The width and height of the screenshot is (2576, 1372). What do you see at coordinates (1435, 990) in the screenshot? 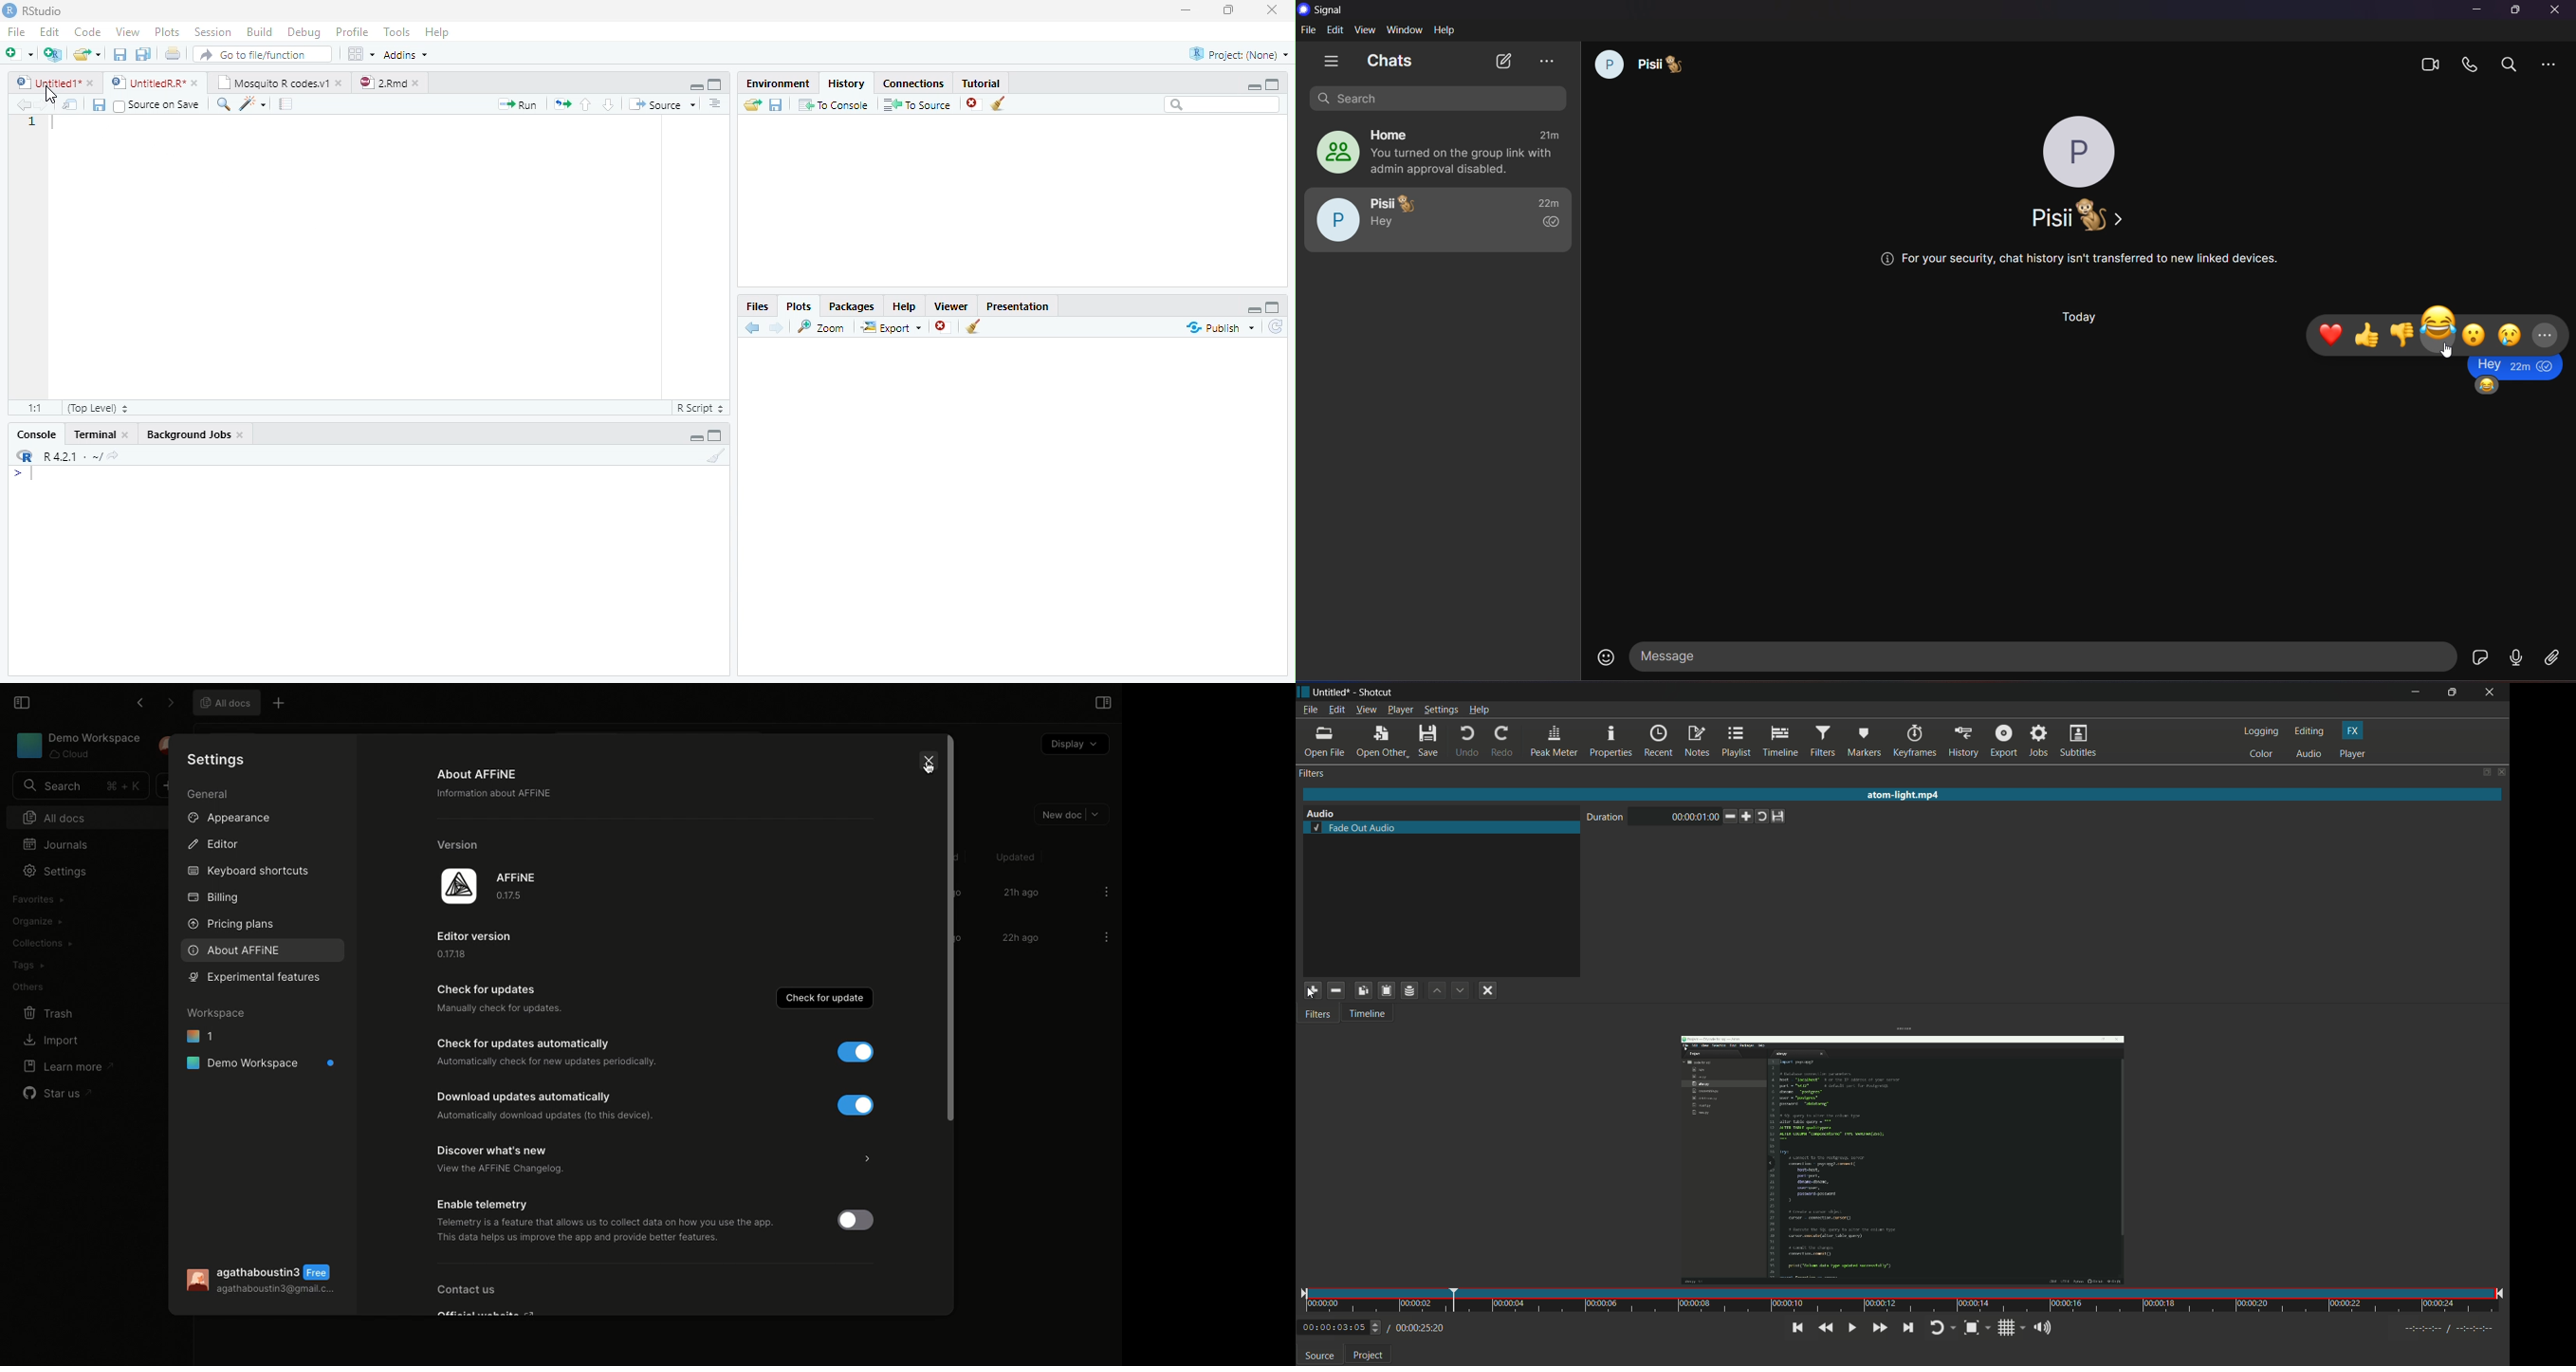
I see `move filter up` at bounding box center [1435, 990].